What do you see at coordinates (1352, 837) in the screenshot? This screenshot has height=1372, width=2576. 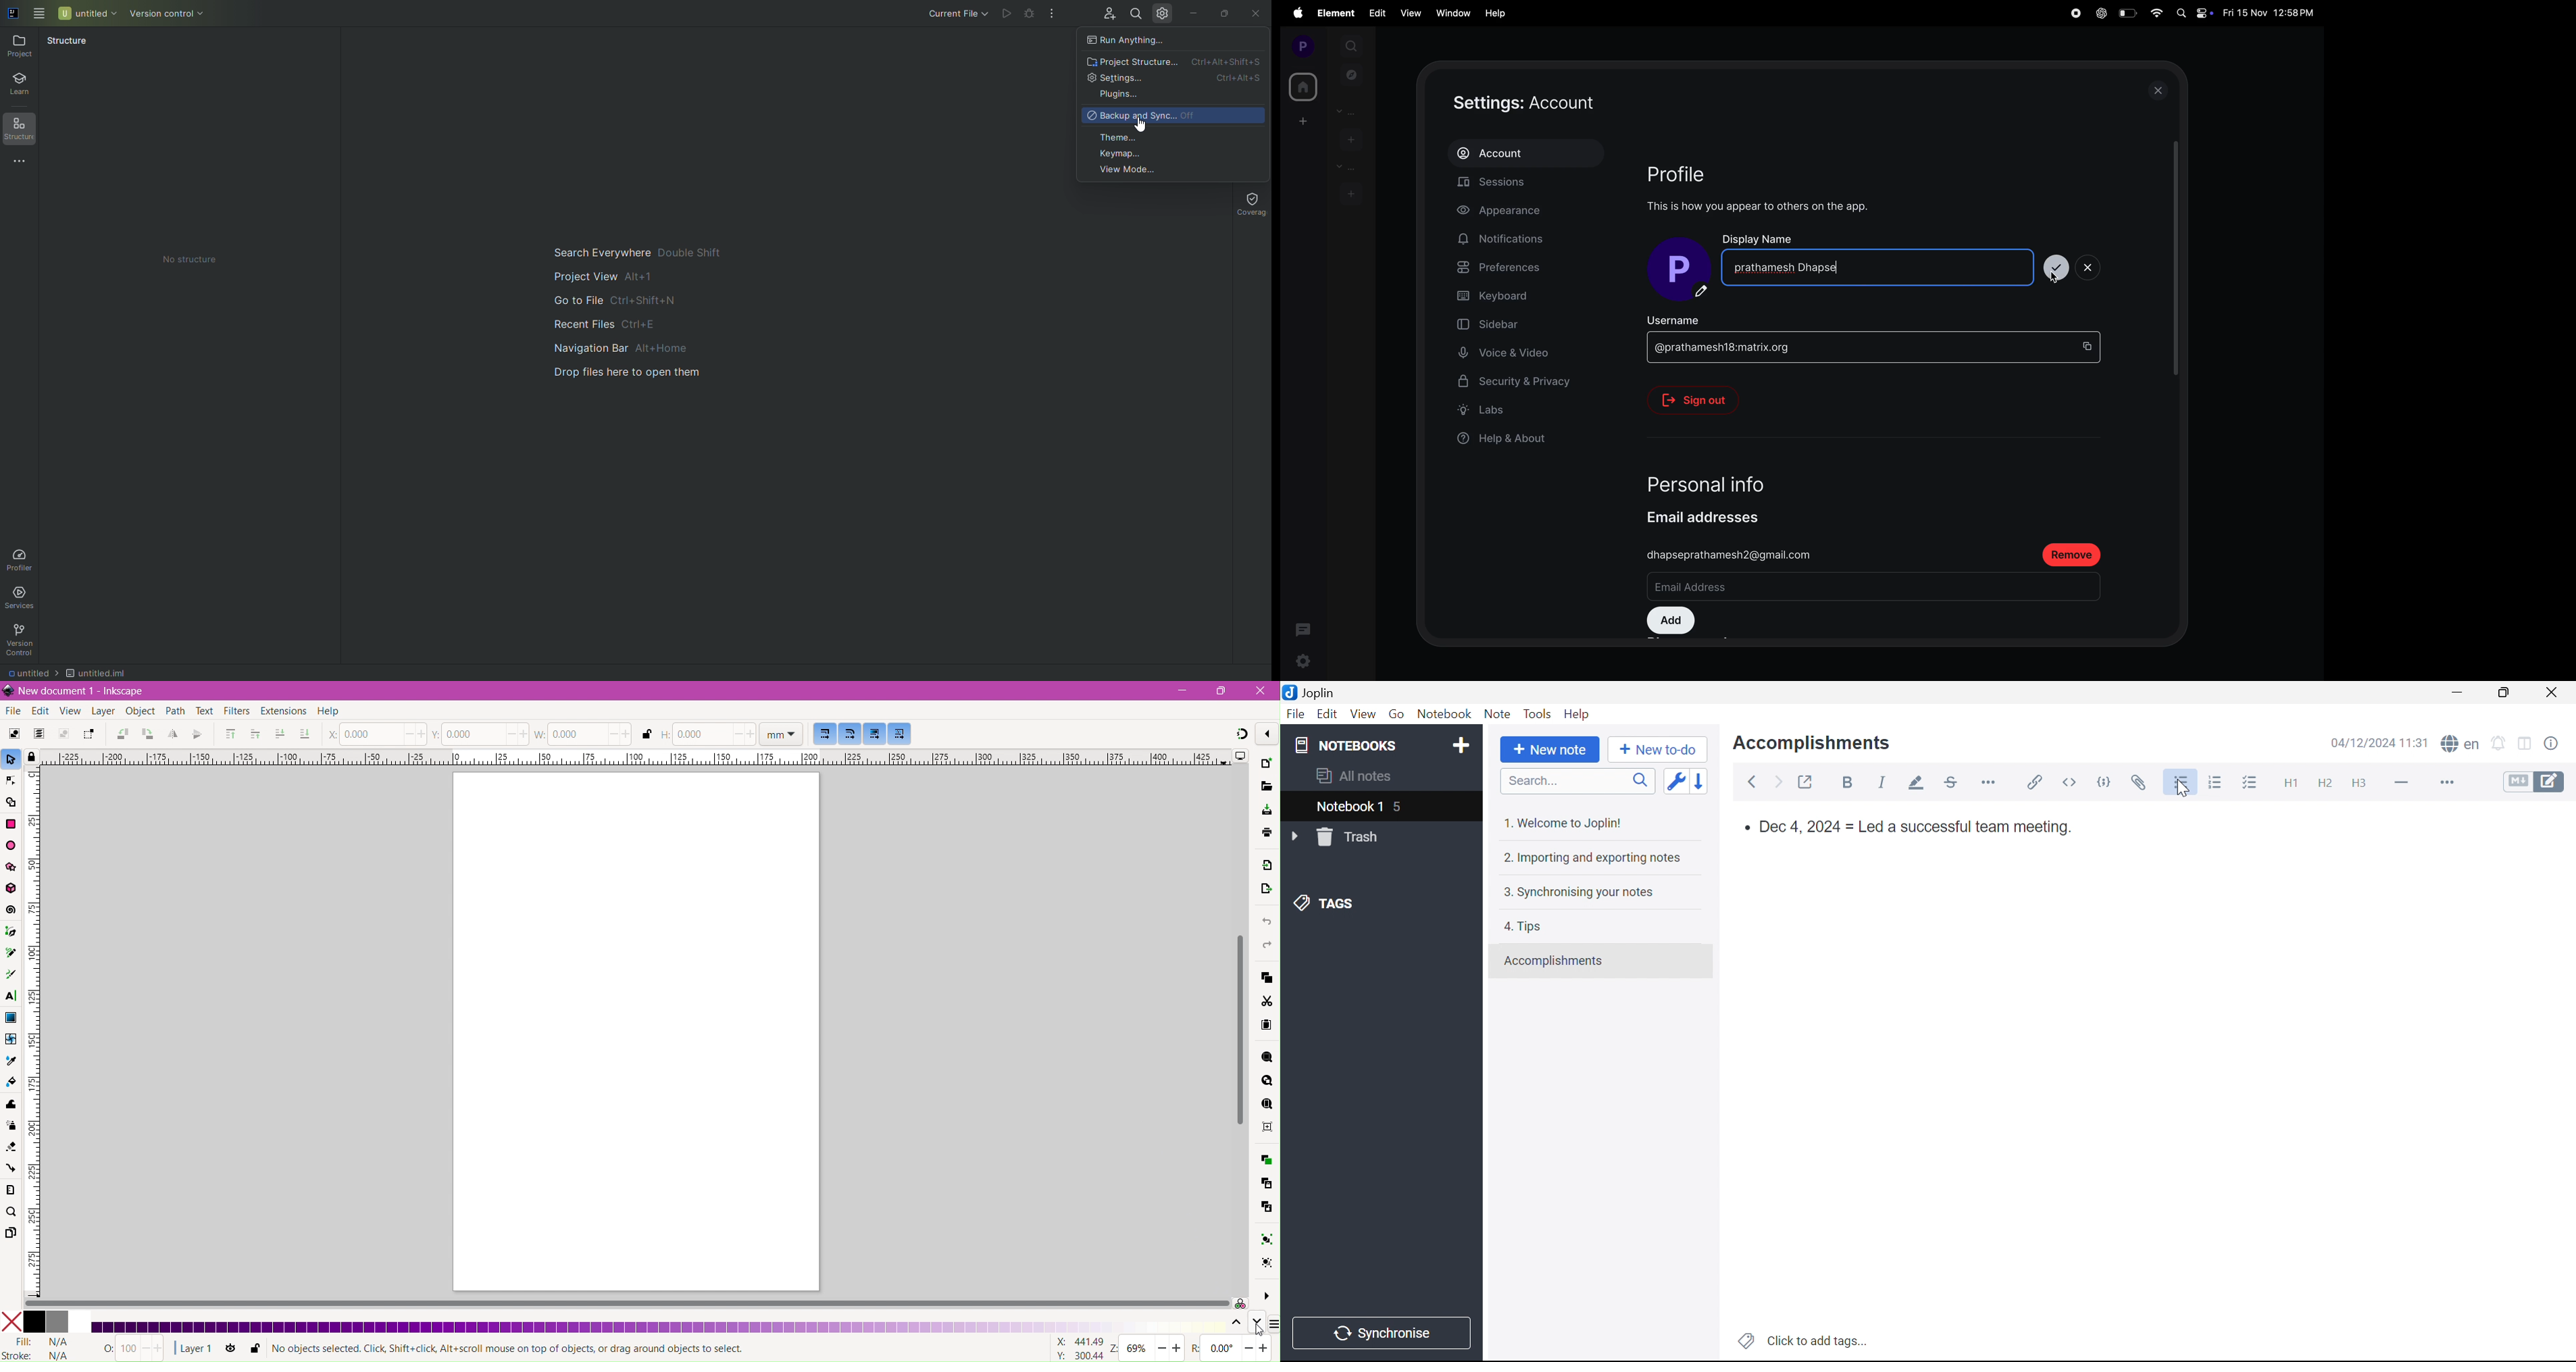 I see `Trash` at bounding box center [1352, 837].